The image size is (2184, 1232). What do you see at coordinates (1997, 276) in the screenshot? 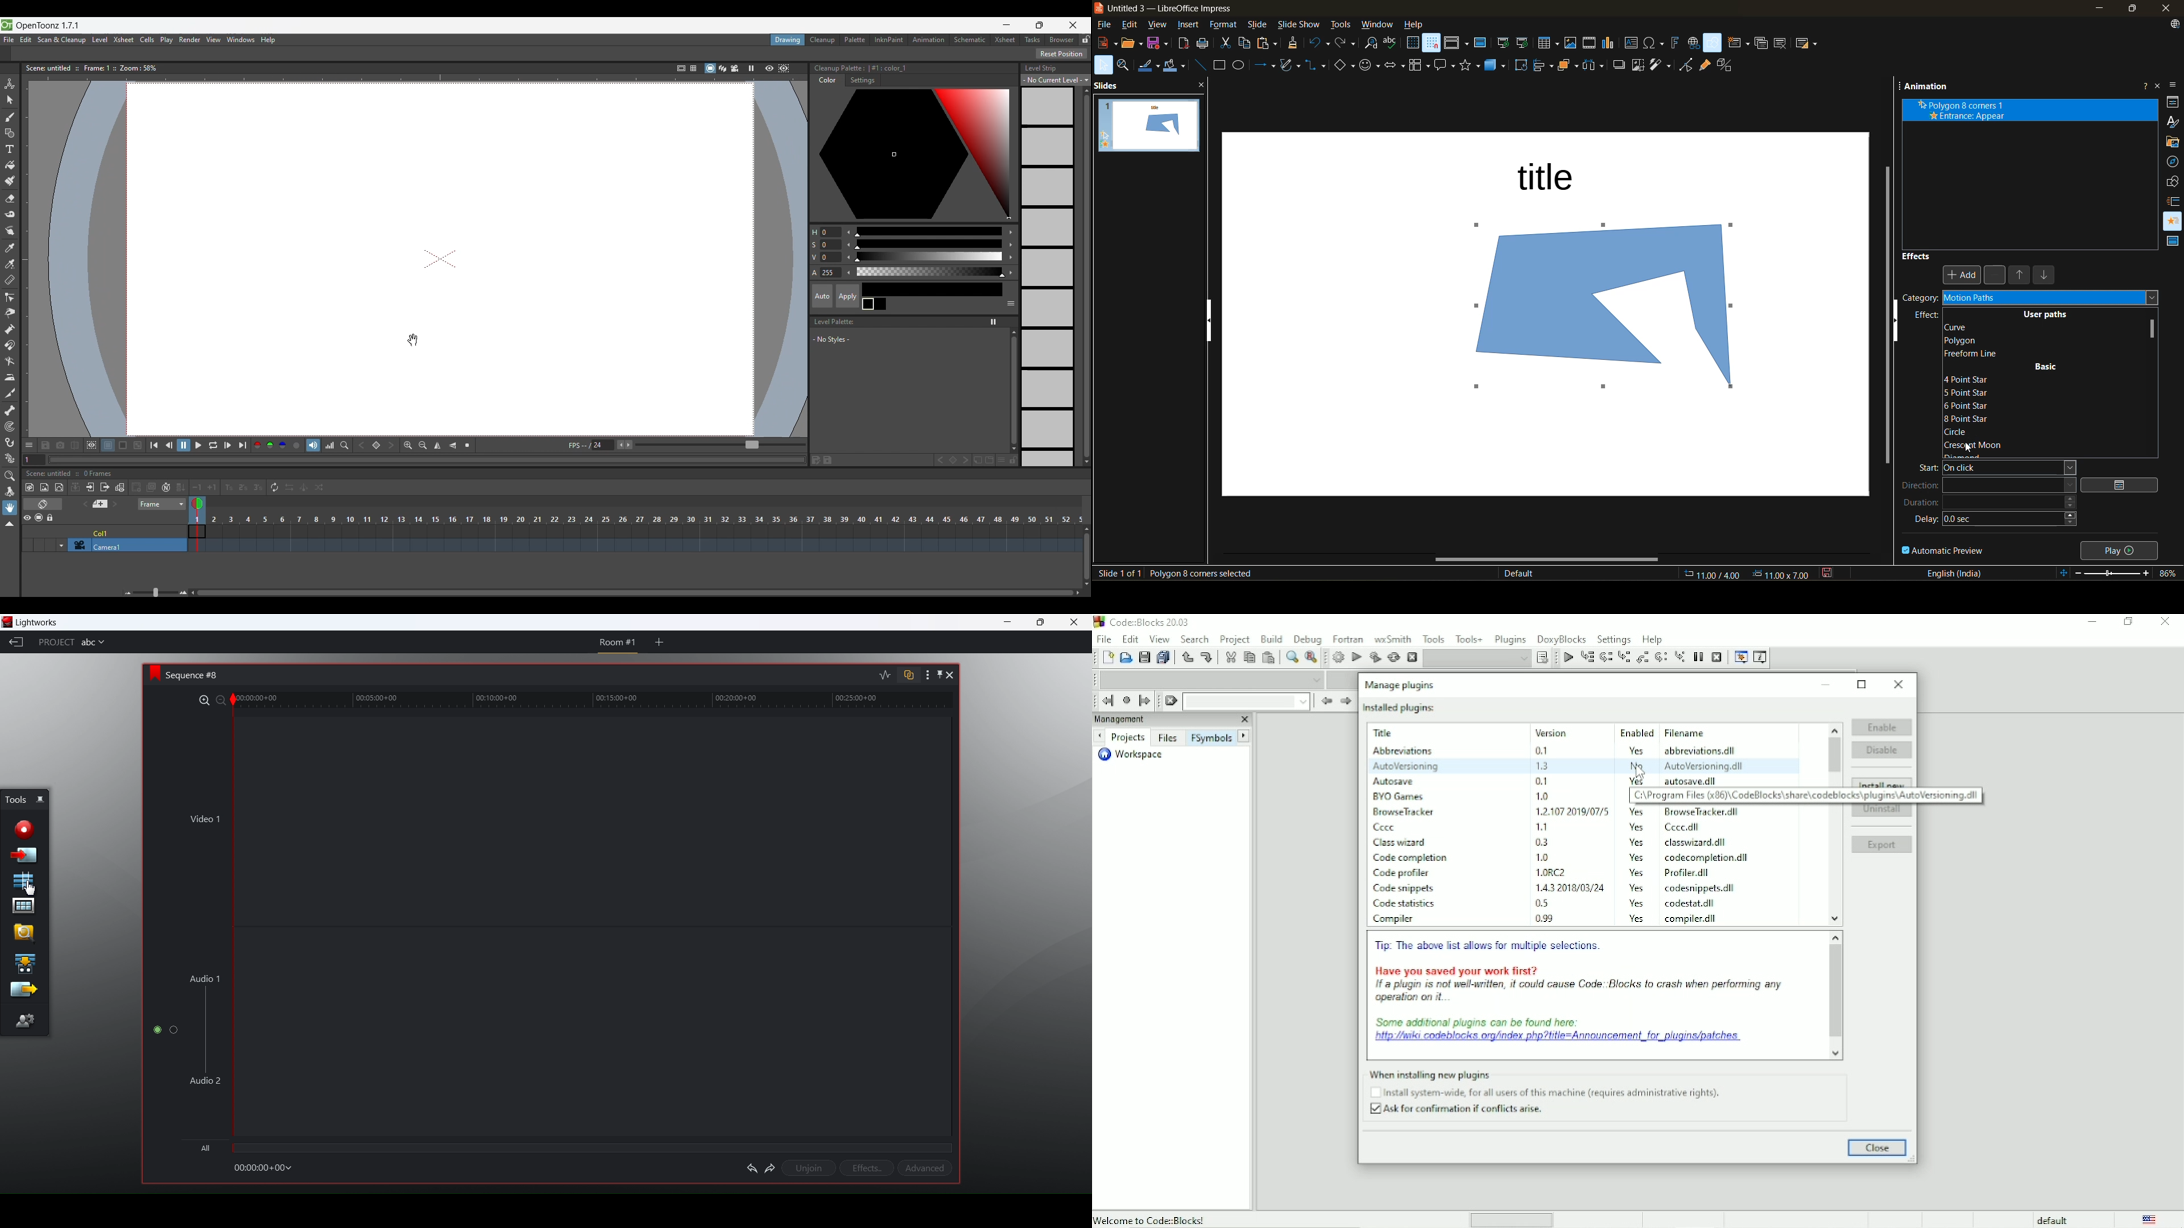
I see `remove effect` at bounding box center [1997, 276].